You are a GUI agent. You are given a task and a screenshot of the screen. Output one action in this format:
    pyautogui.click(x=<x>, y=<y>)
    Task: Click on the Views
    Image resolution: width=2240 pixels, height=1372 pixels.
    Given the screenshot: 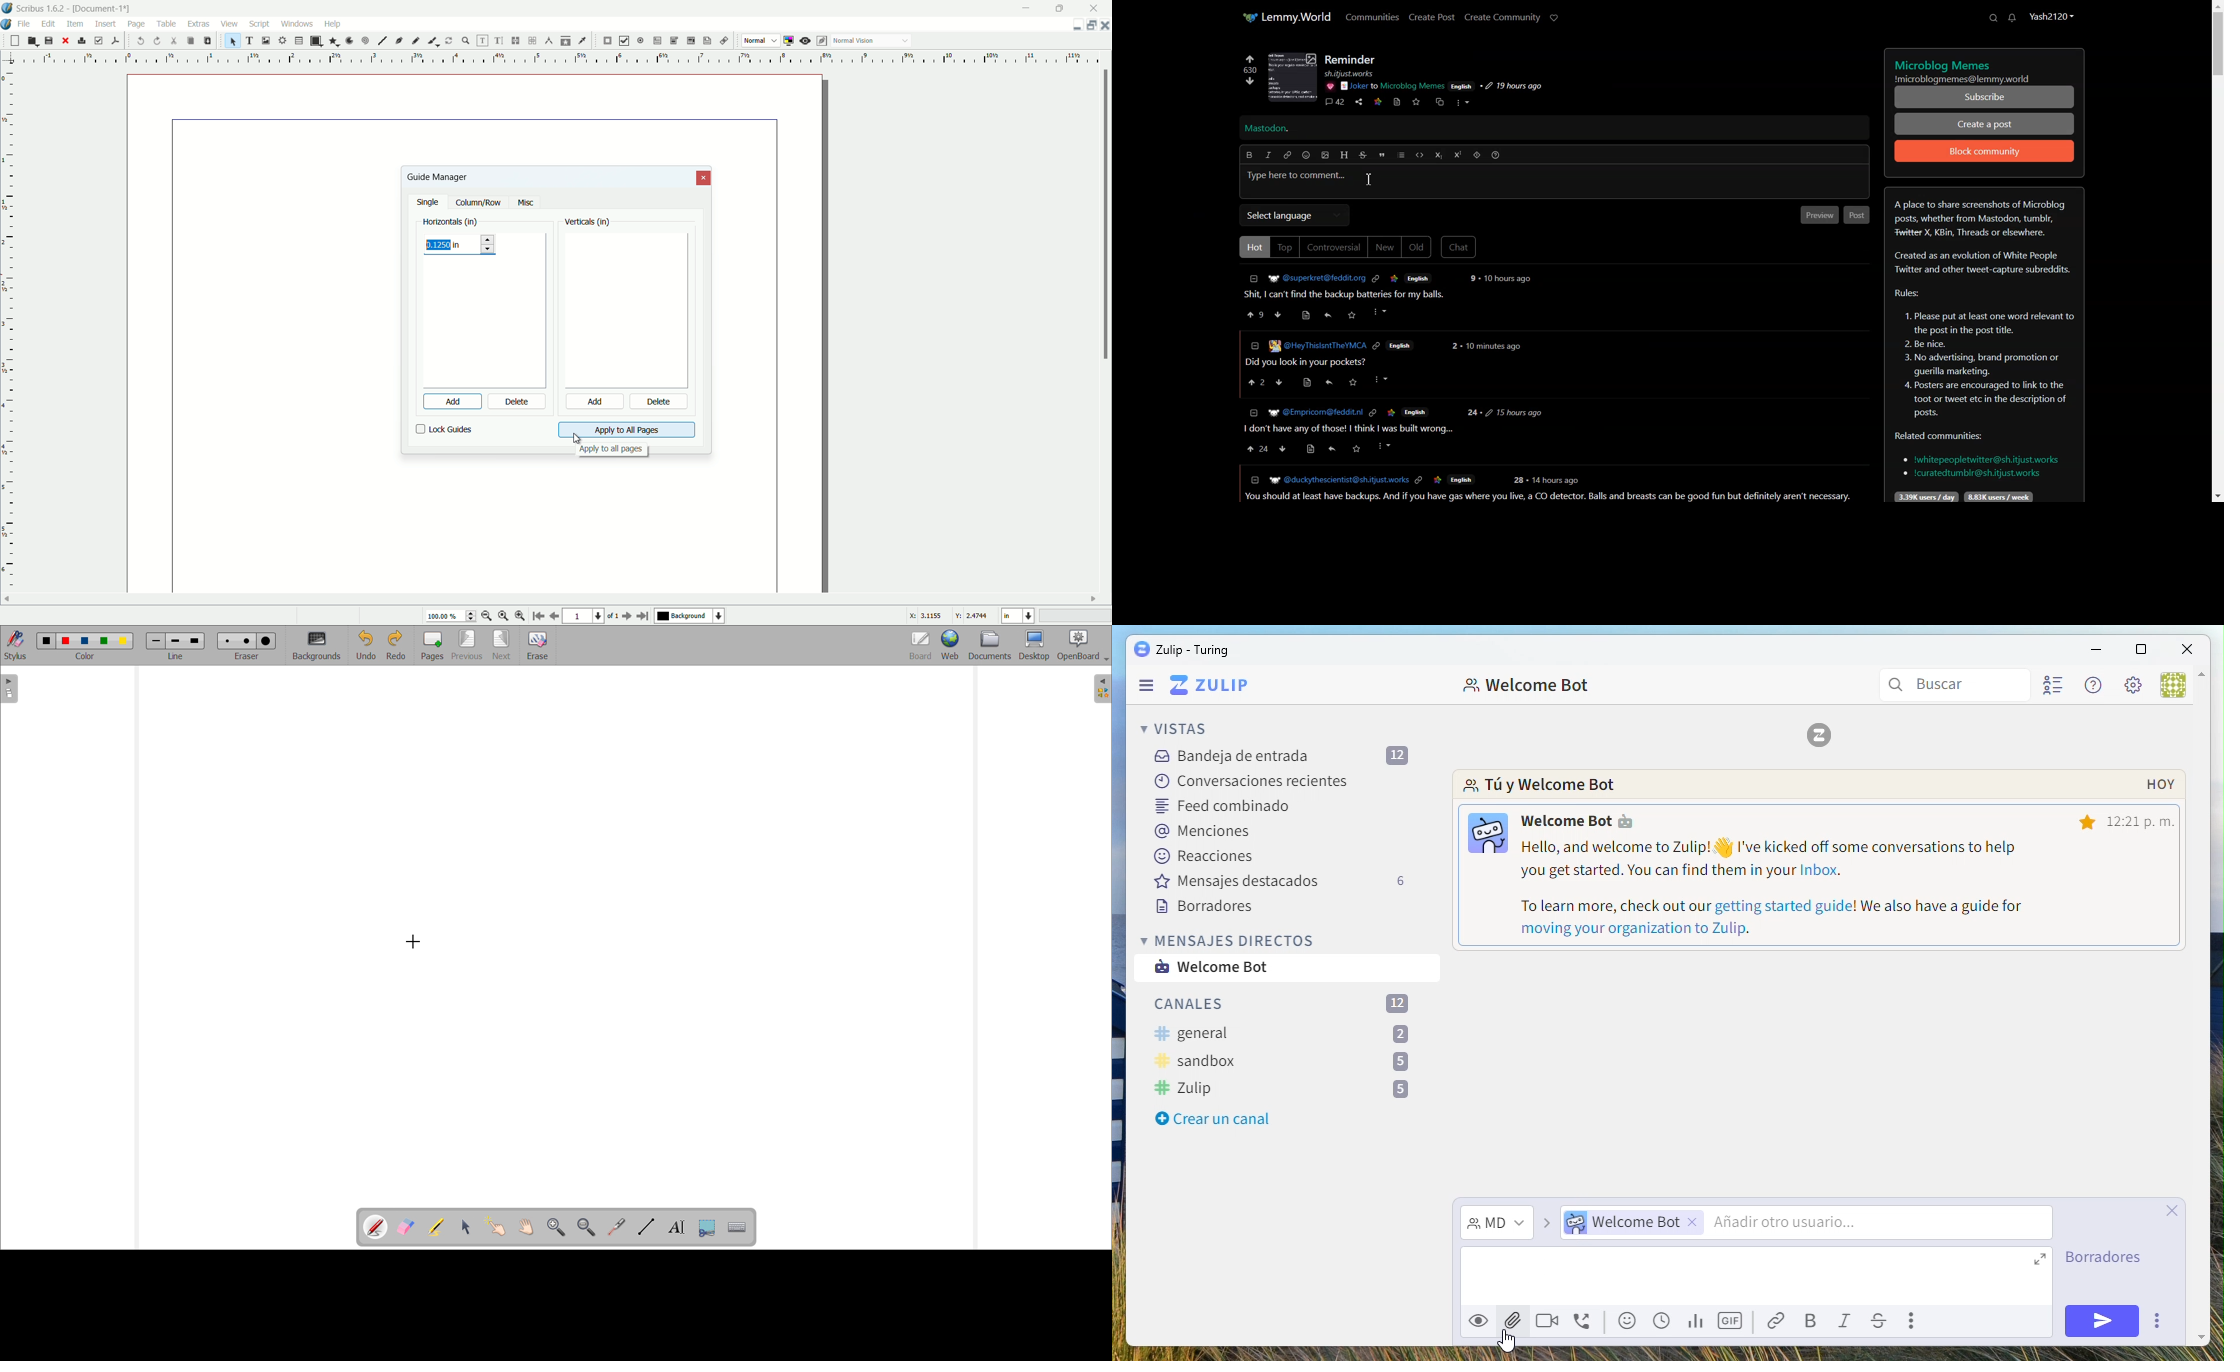 What is the action you would take?
    pyautogui.click(x=1178, y=728)
    